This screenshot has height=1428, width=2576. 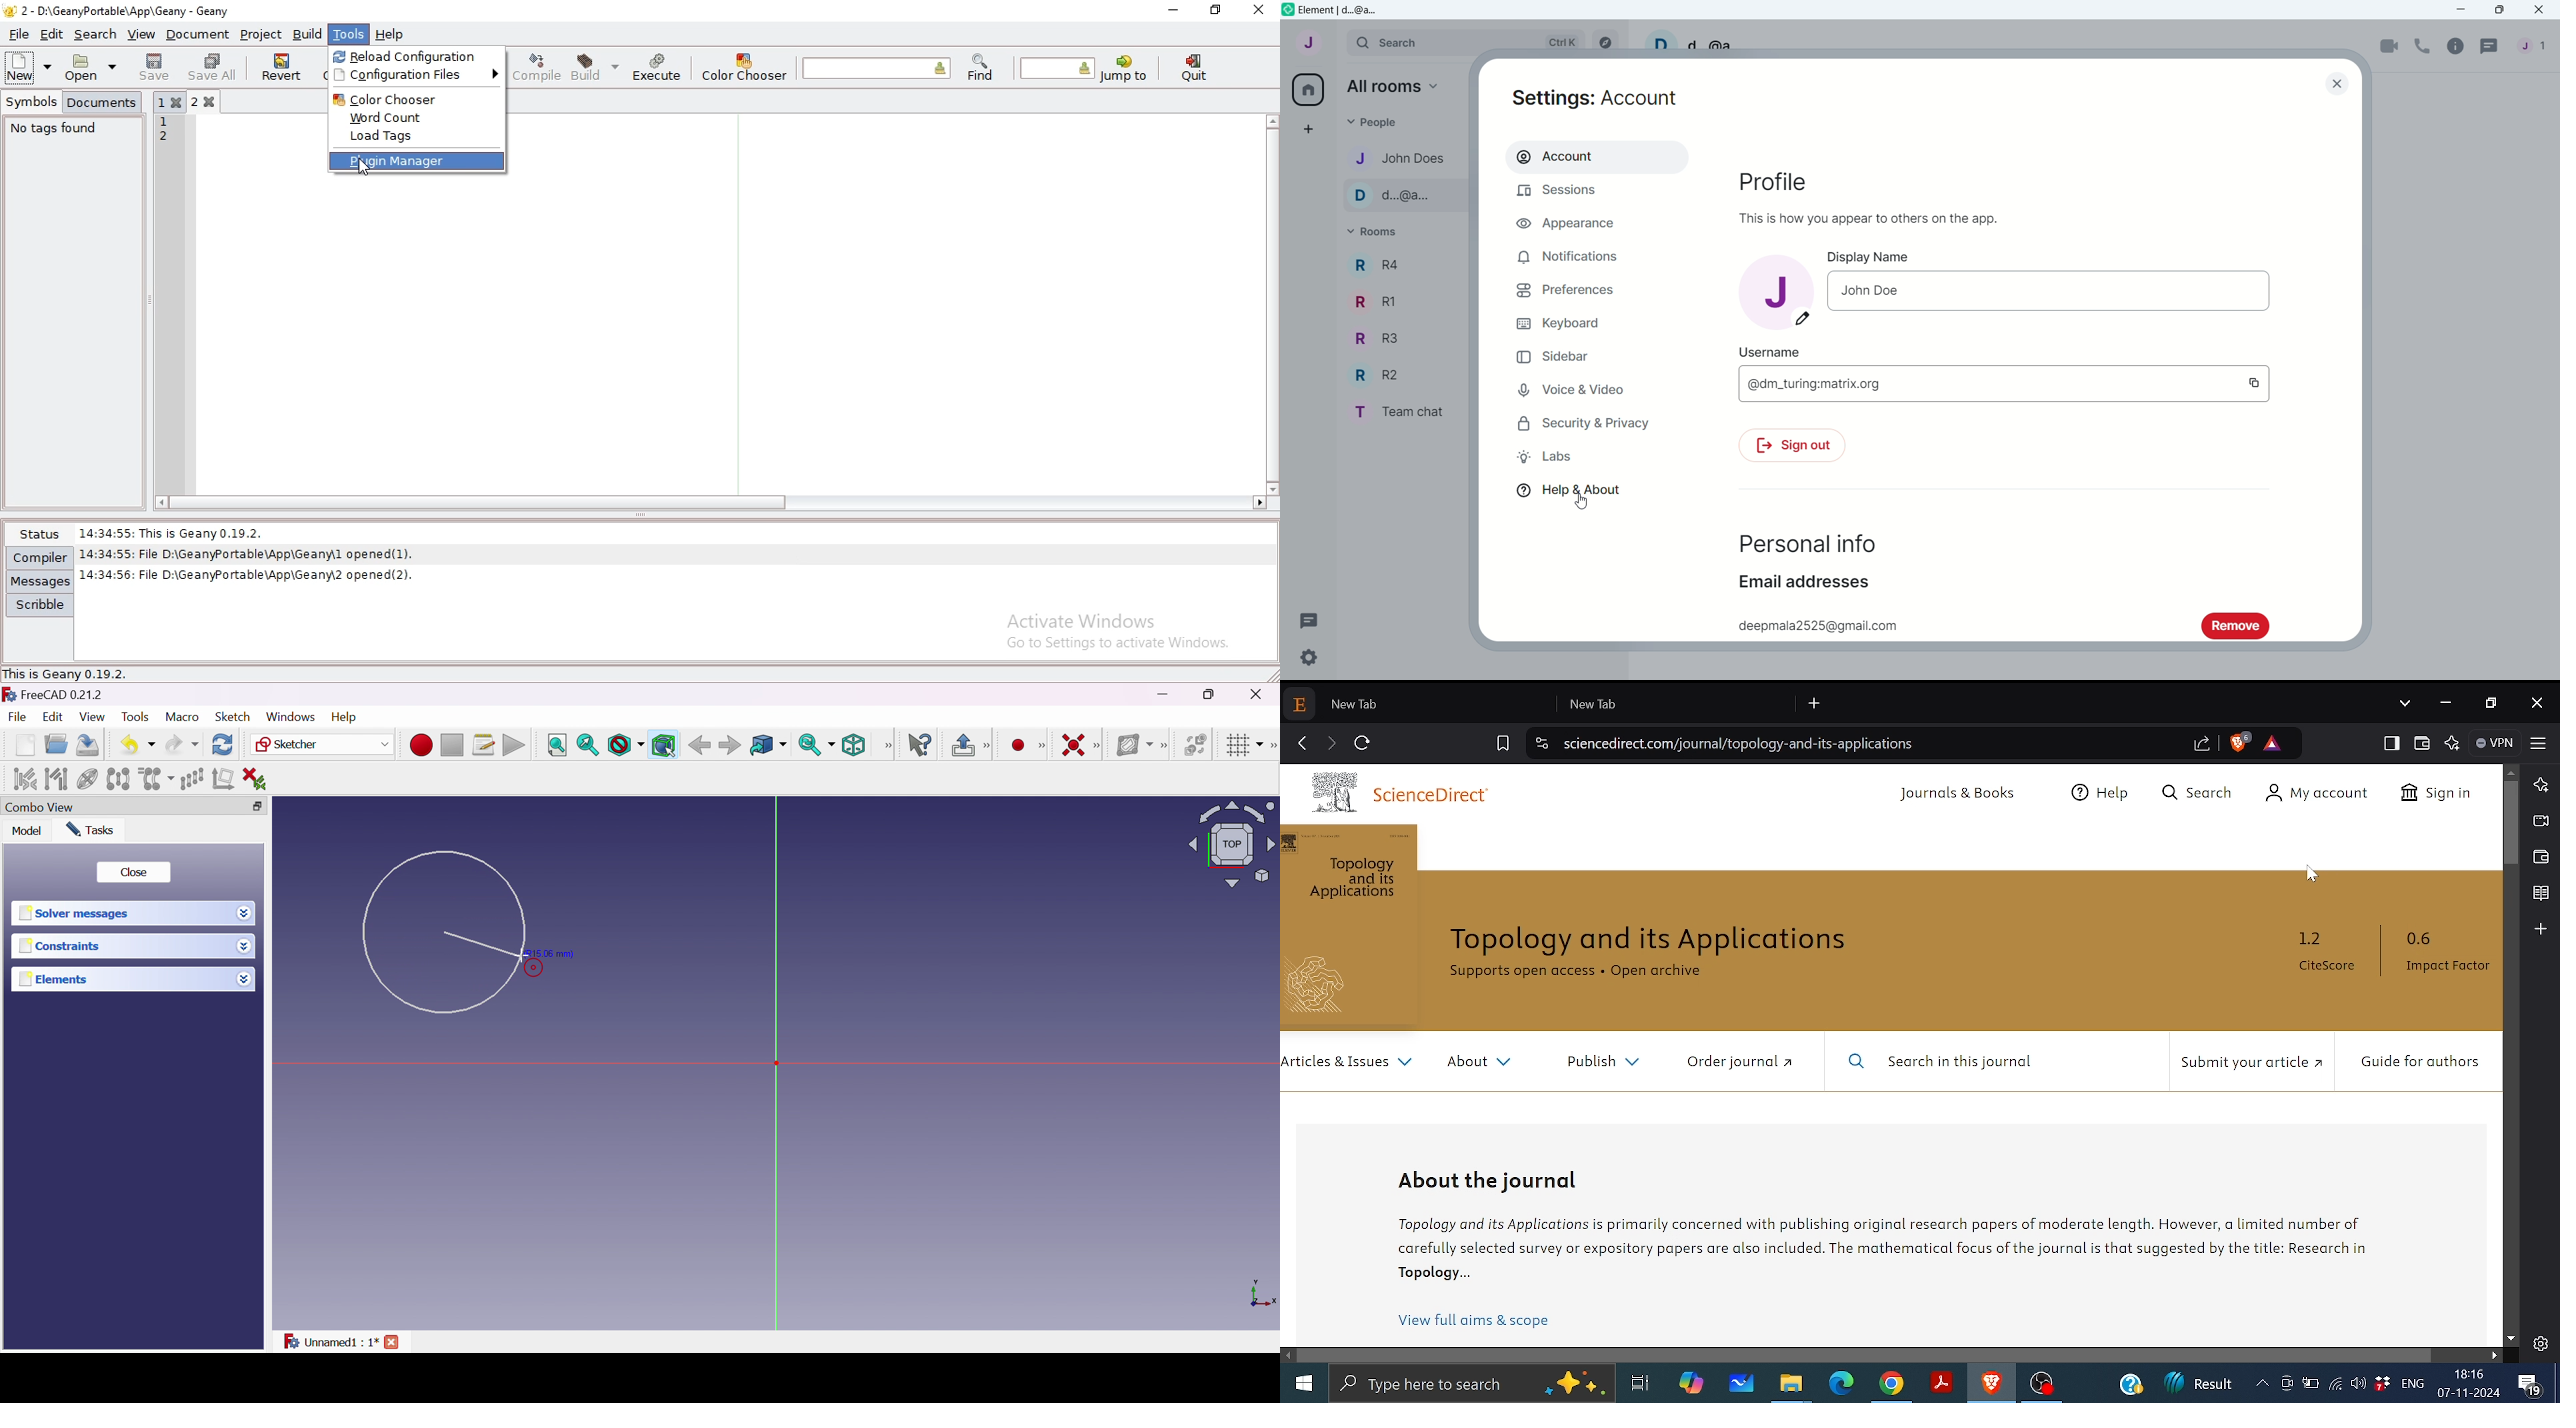 What do you see at coordinates (223, 744) in the screenshot?
I see `Refresh` at bounding box center [223, 744].